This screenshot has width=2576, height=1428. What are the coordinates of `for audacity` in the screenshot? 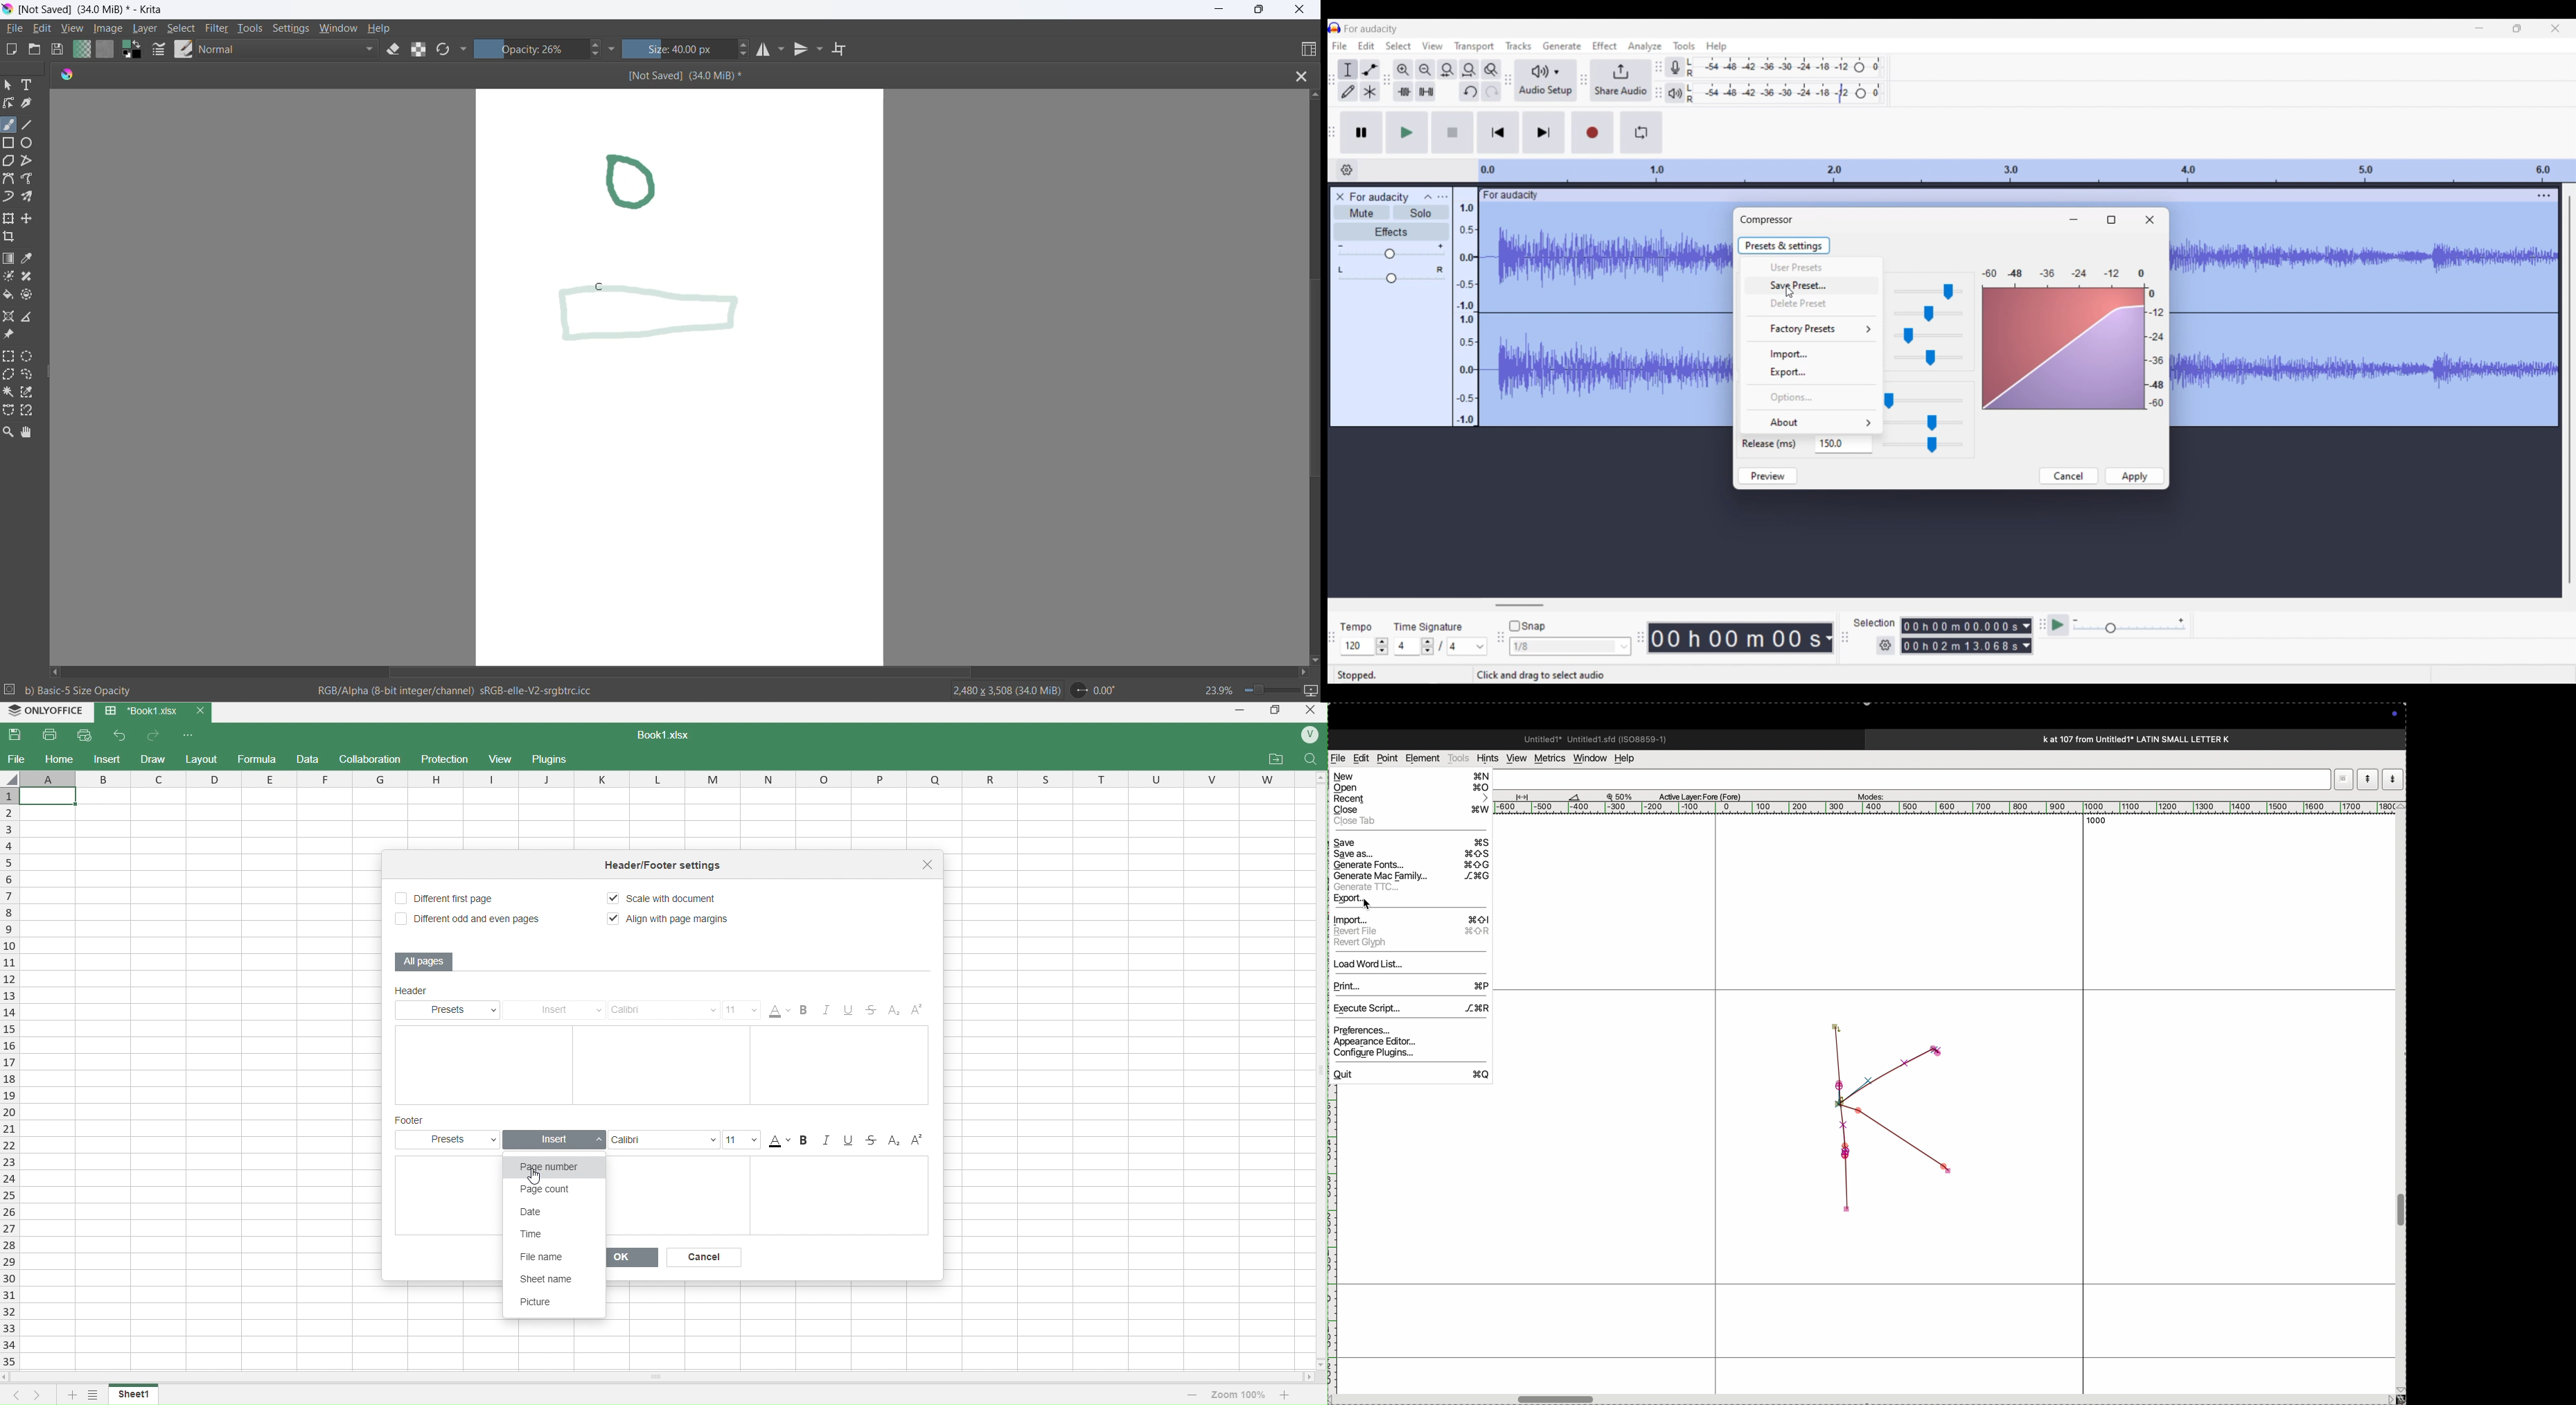 It's located at (1517, 194).